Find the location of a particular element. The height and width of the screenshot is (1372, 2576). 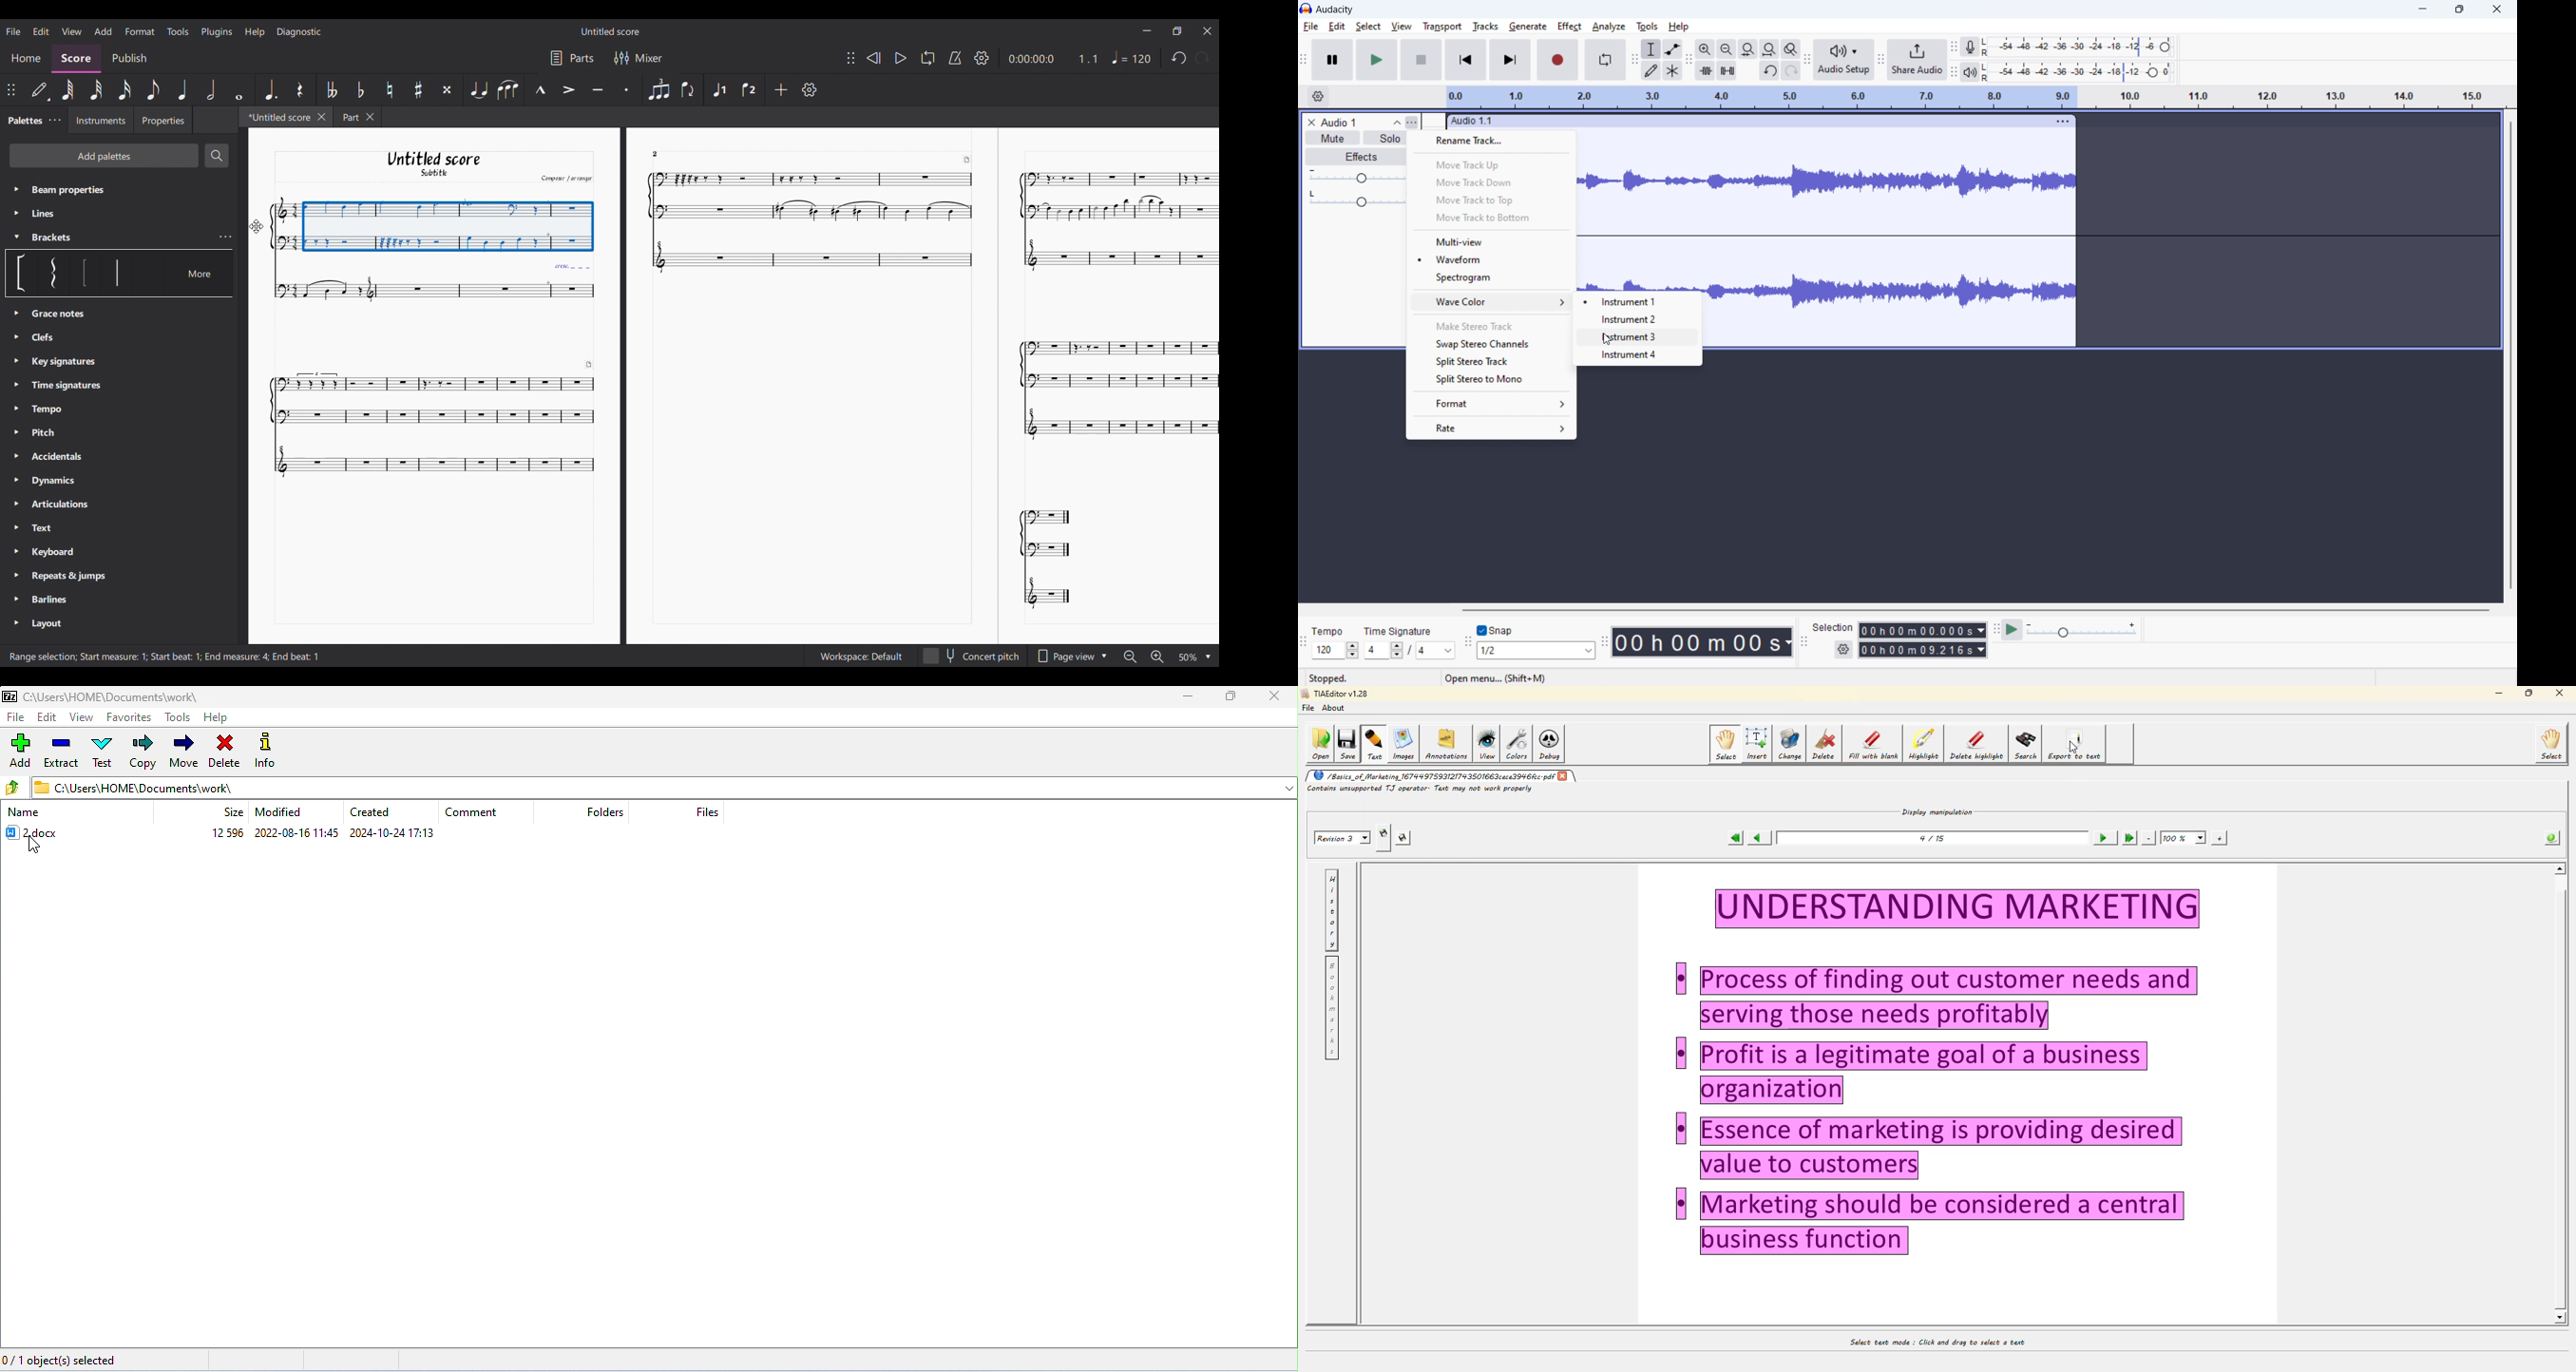

 is located at coordinates (1121, 349).